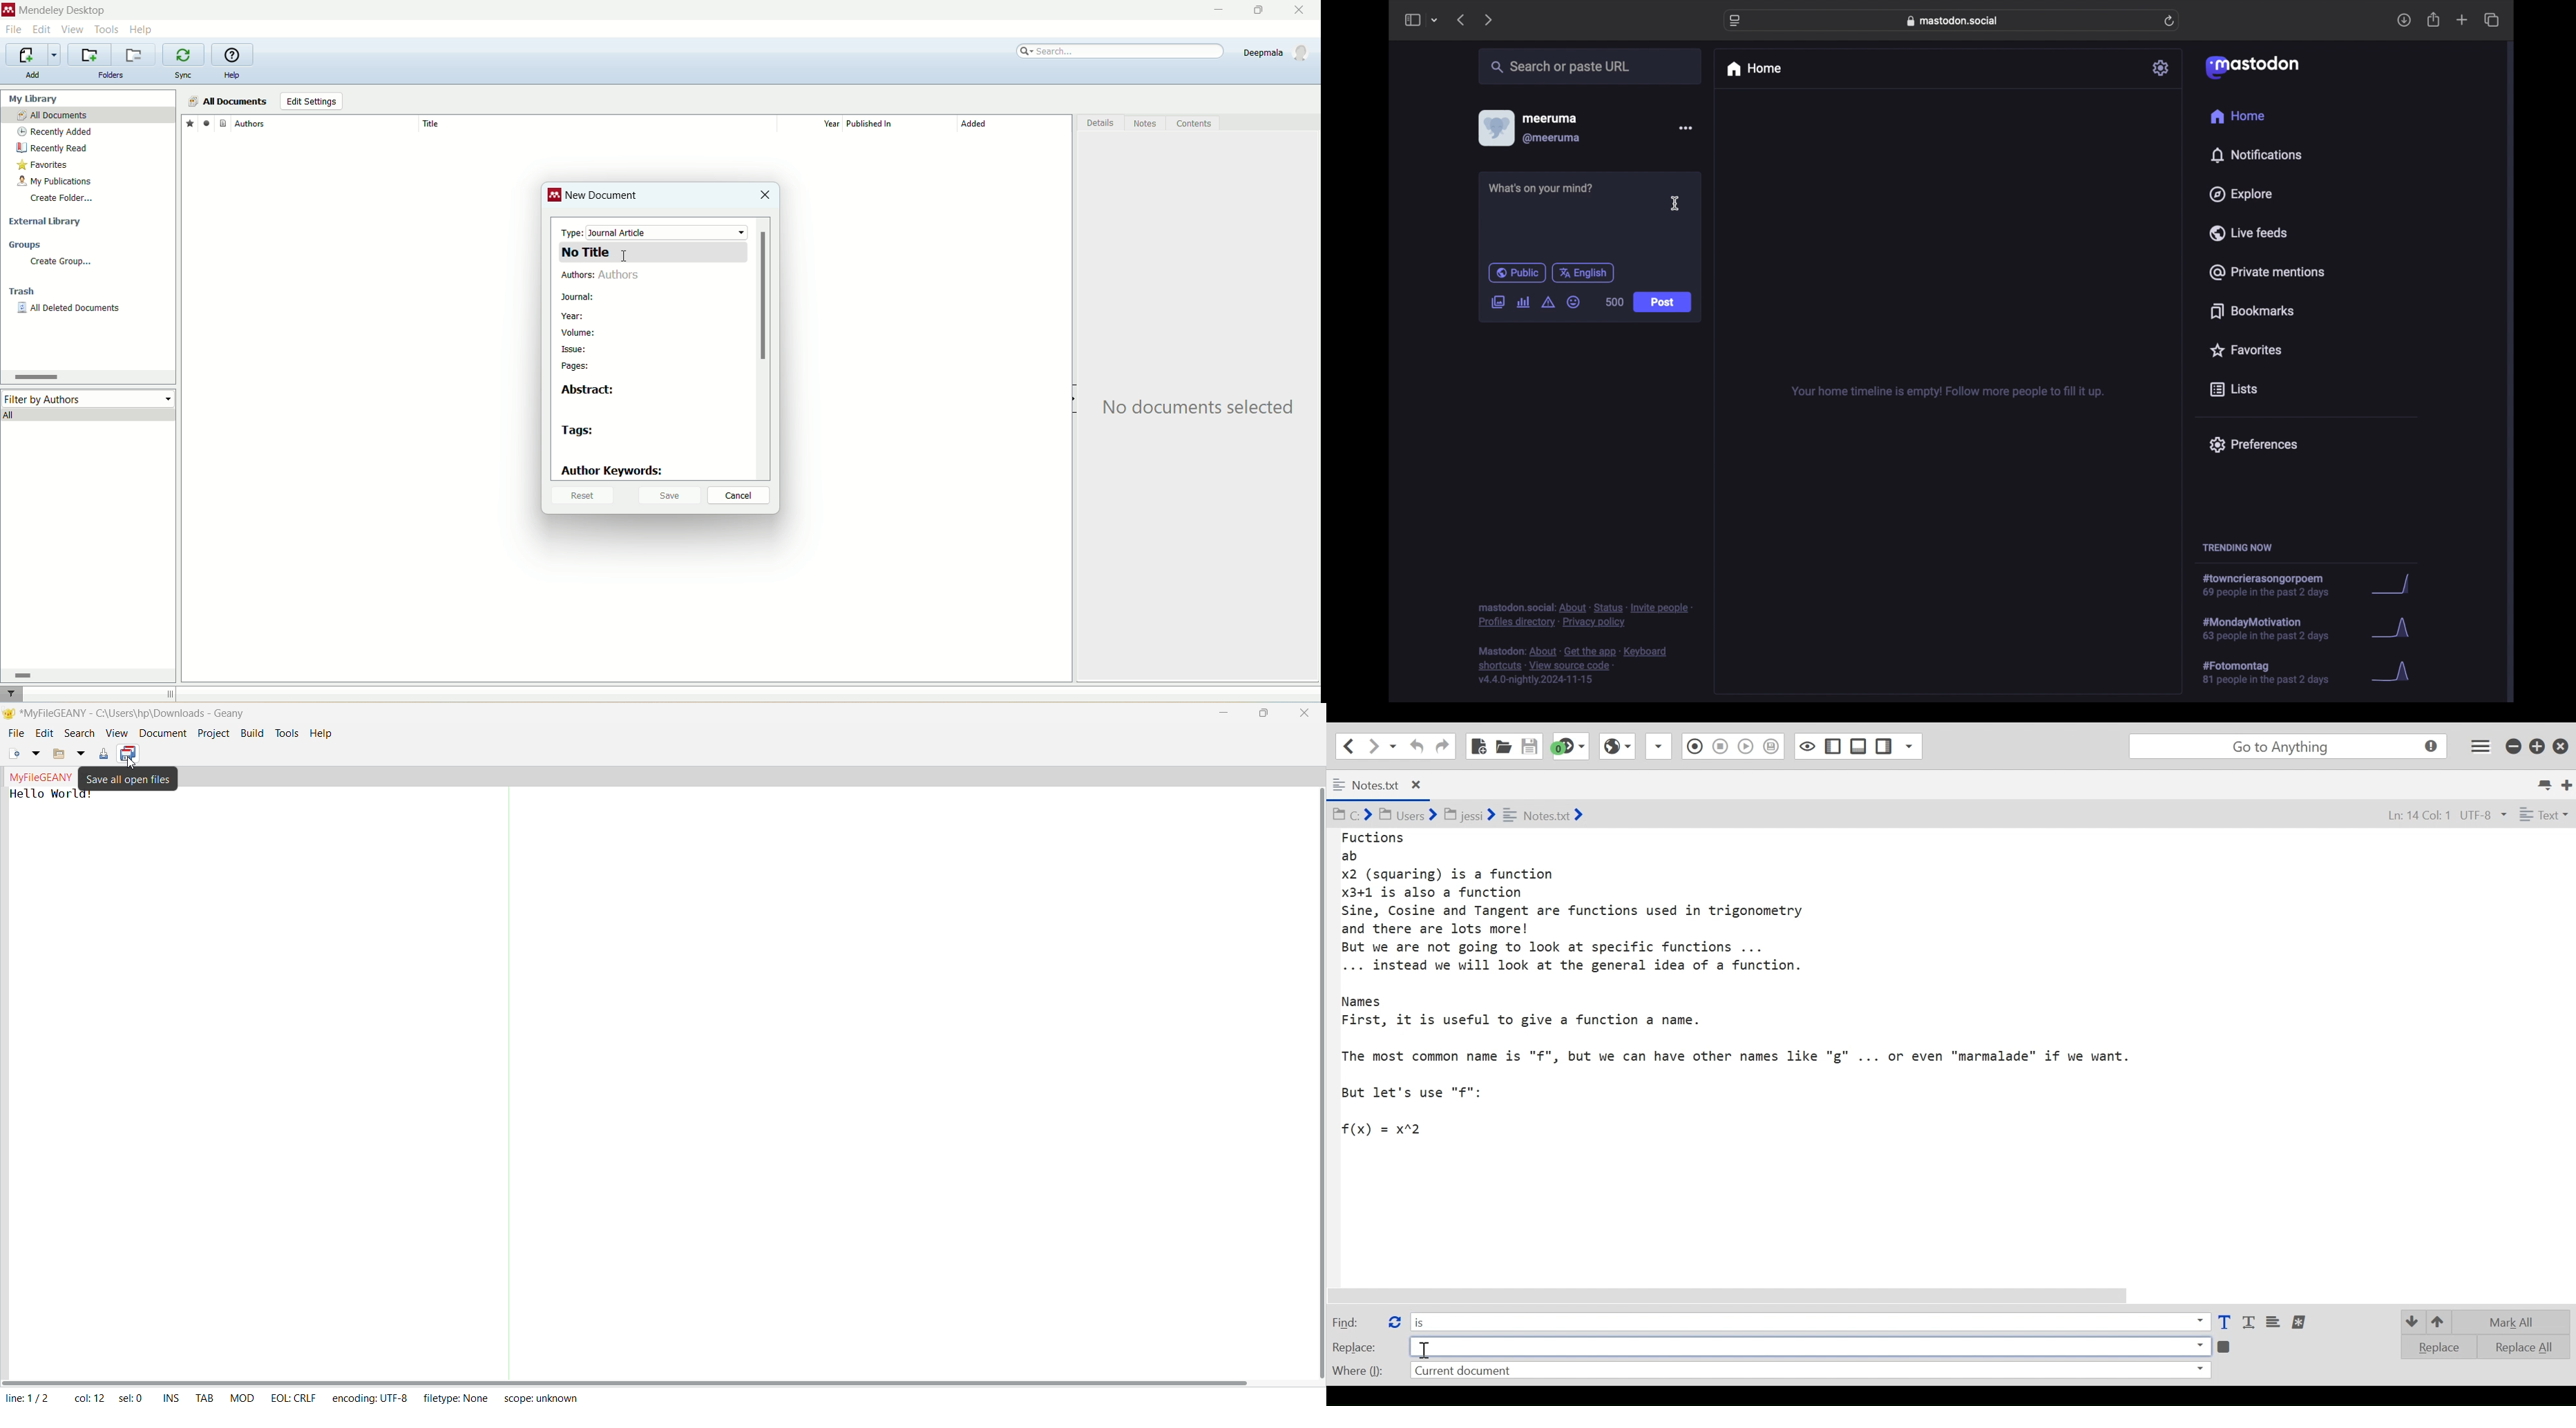 Image resolution: width=2576 pixels, height=1428 pixels. What do you see at coordinates (1550, 118) in the screenshot?
I see `meeruma` at bounding box center [1550, 118].